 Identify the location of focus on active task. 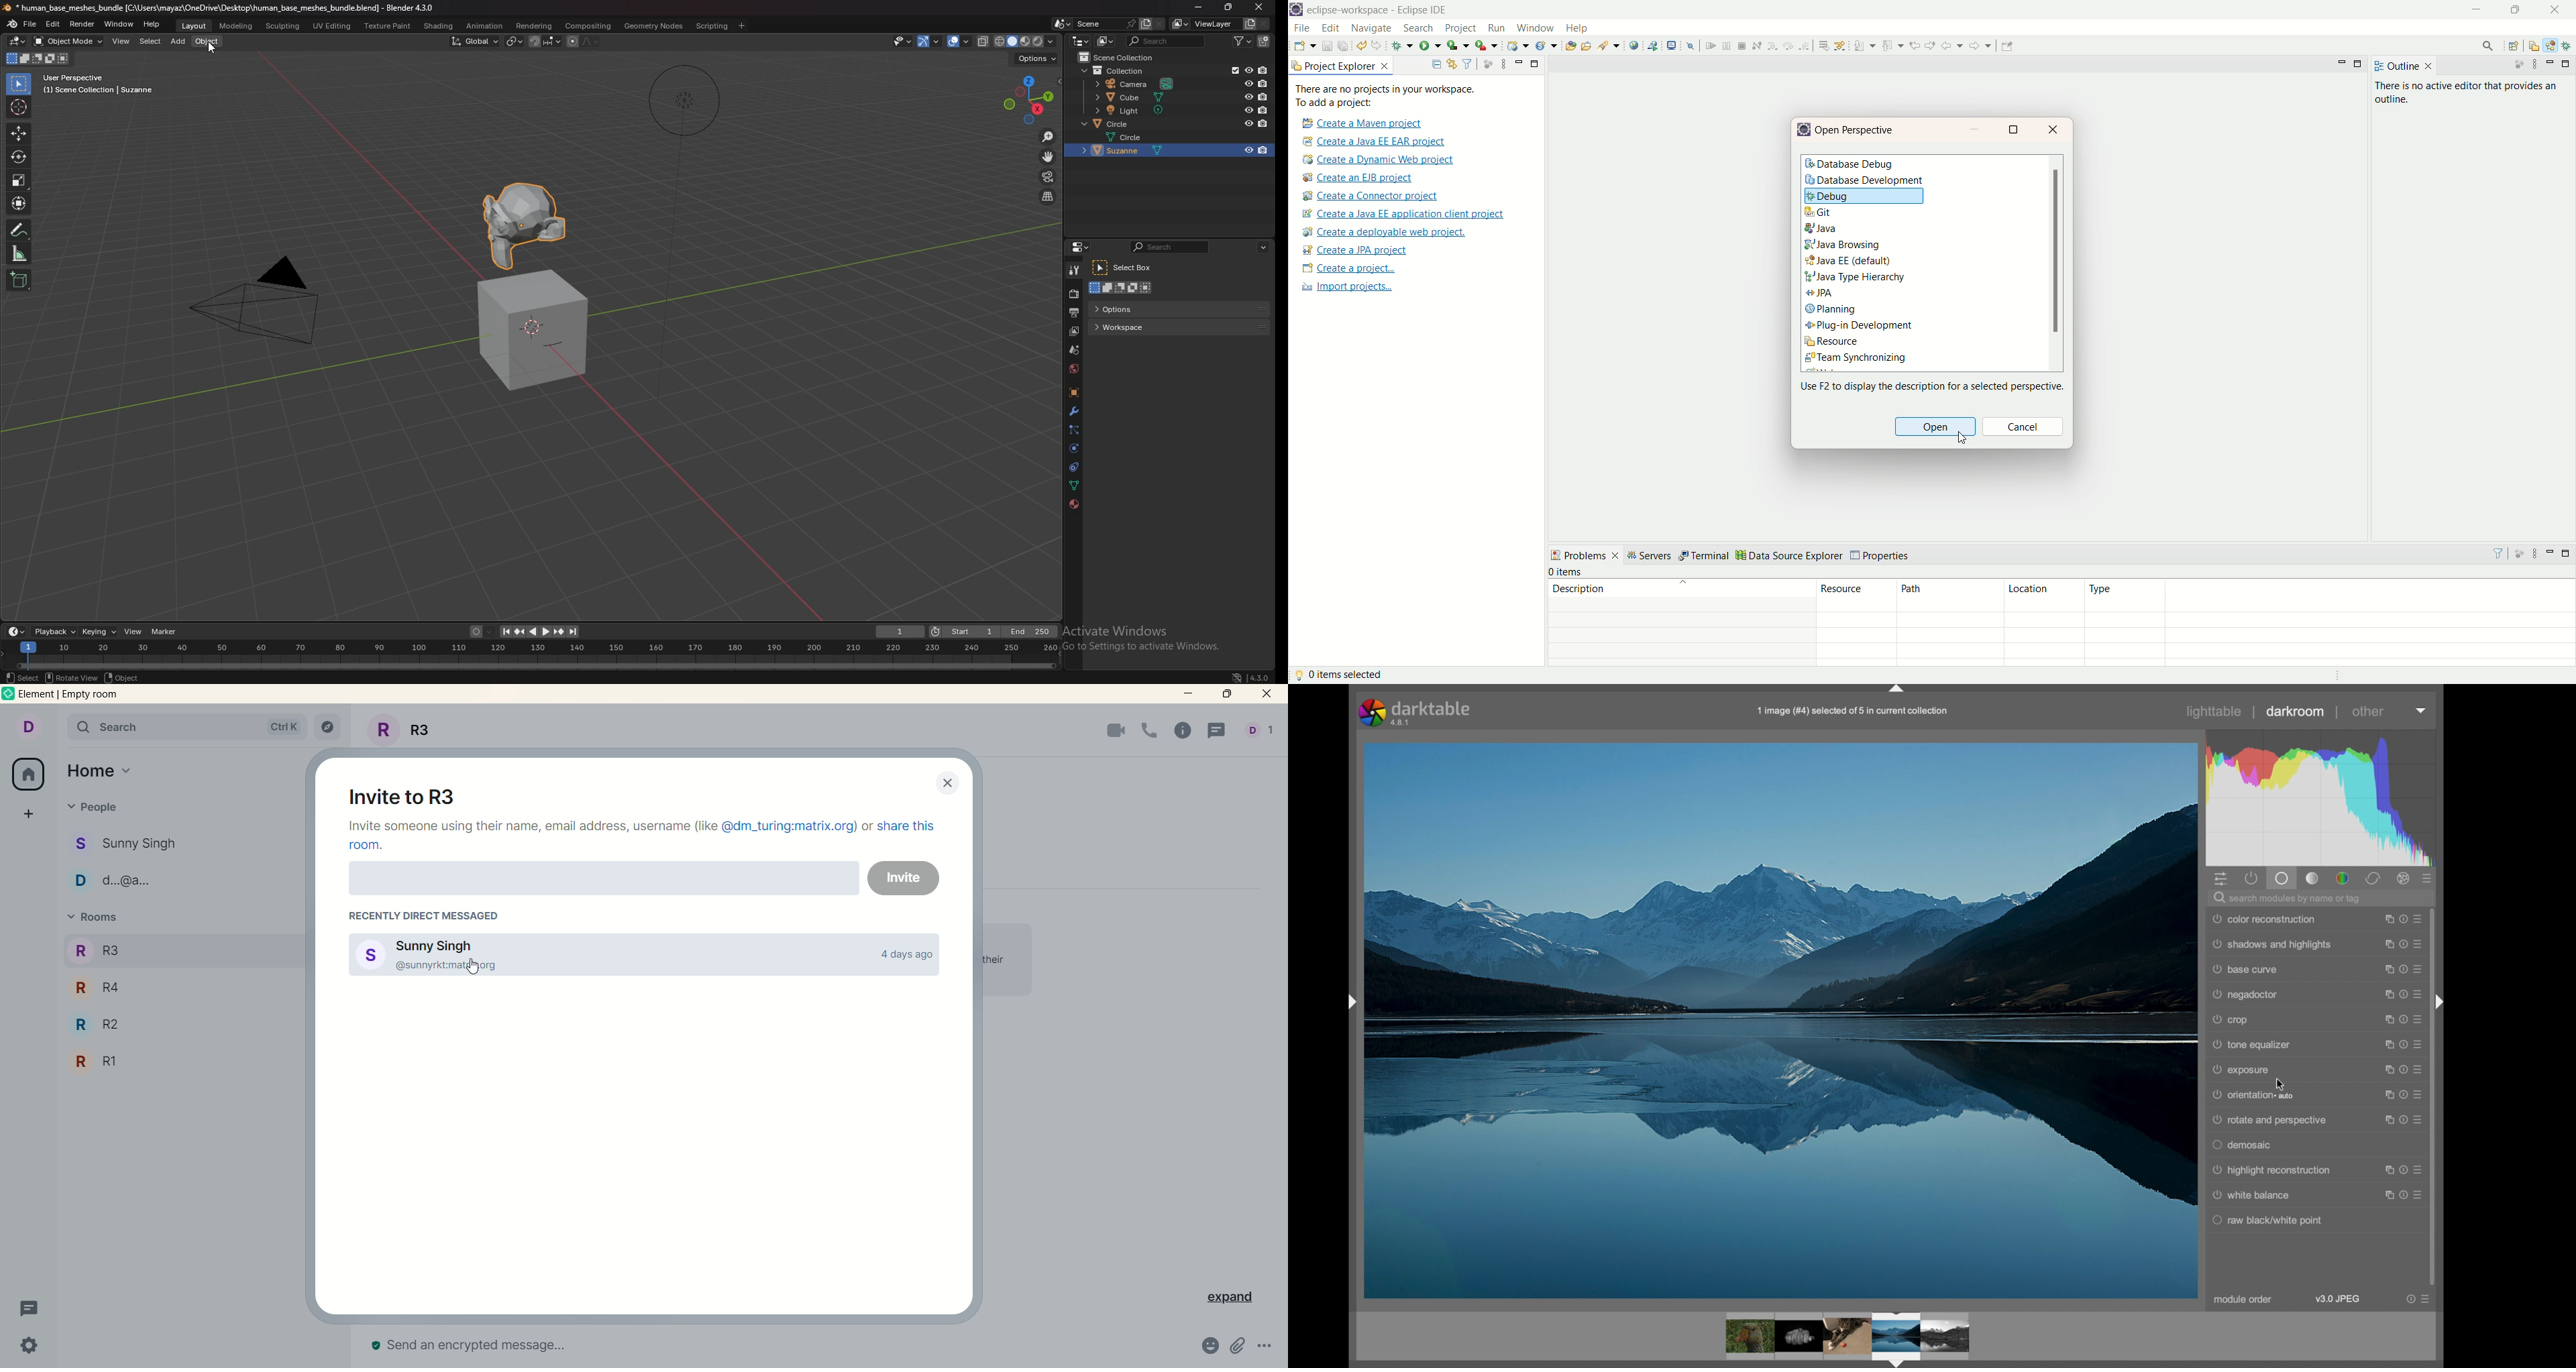
(2519, 553).